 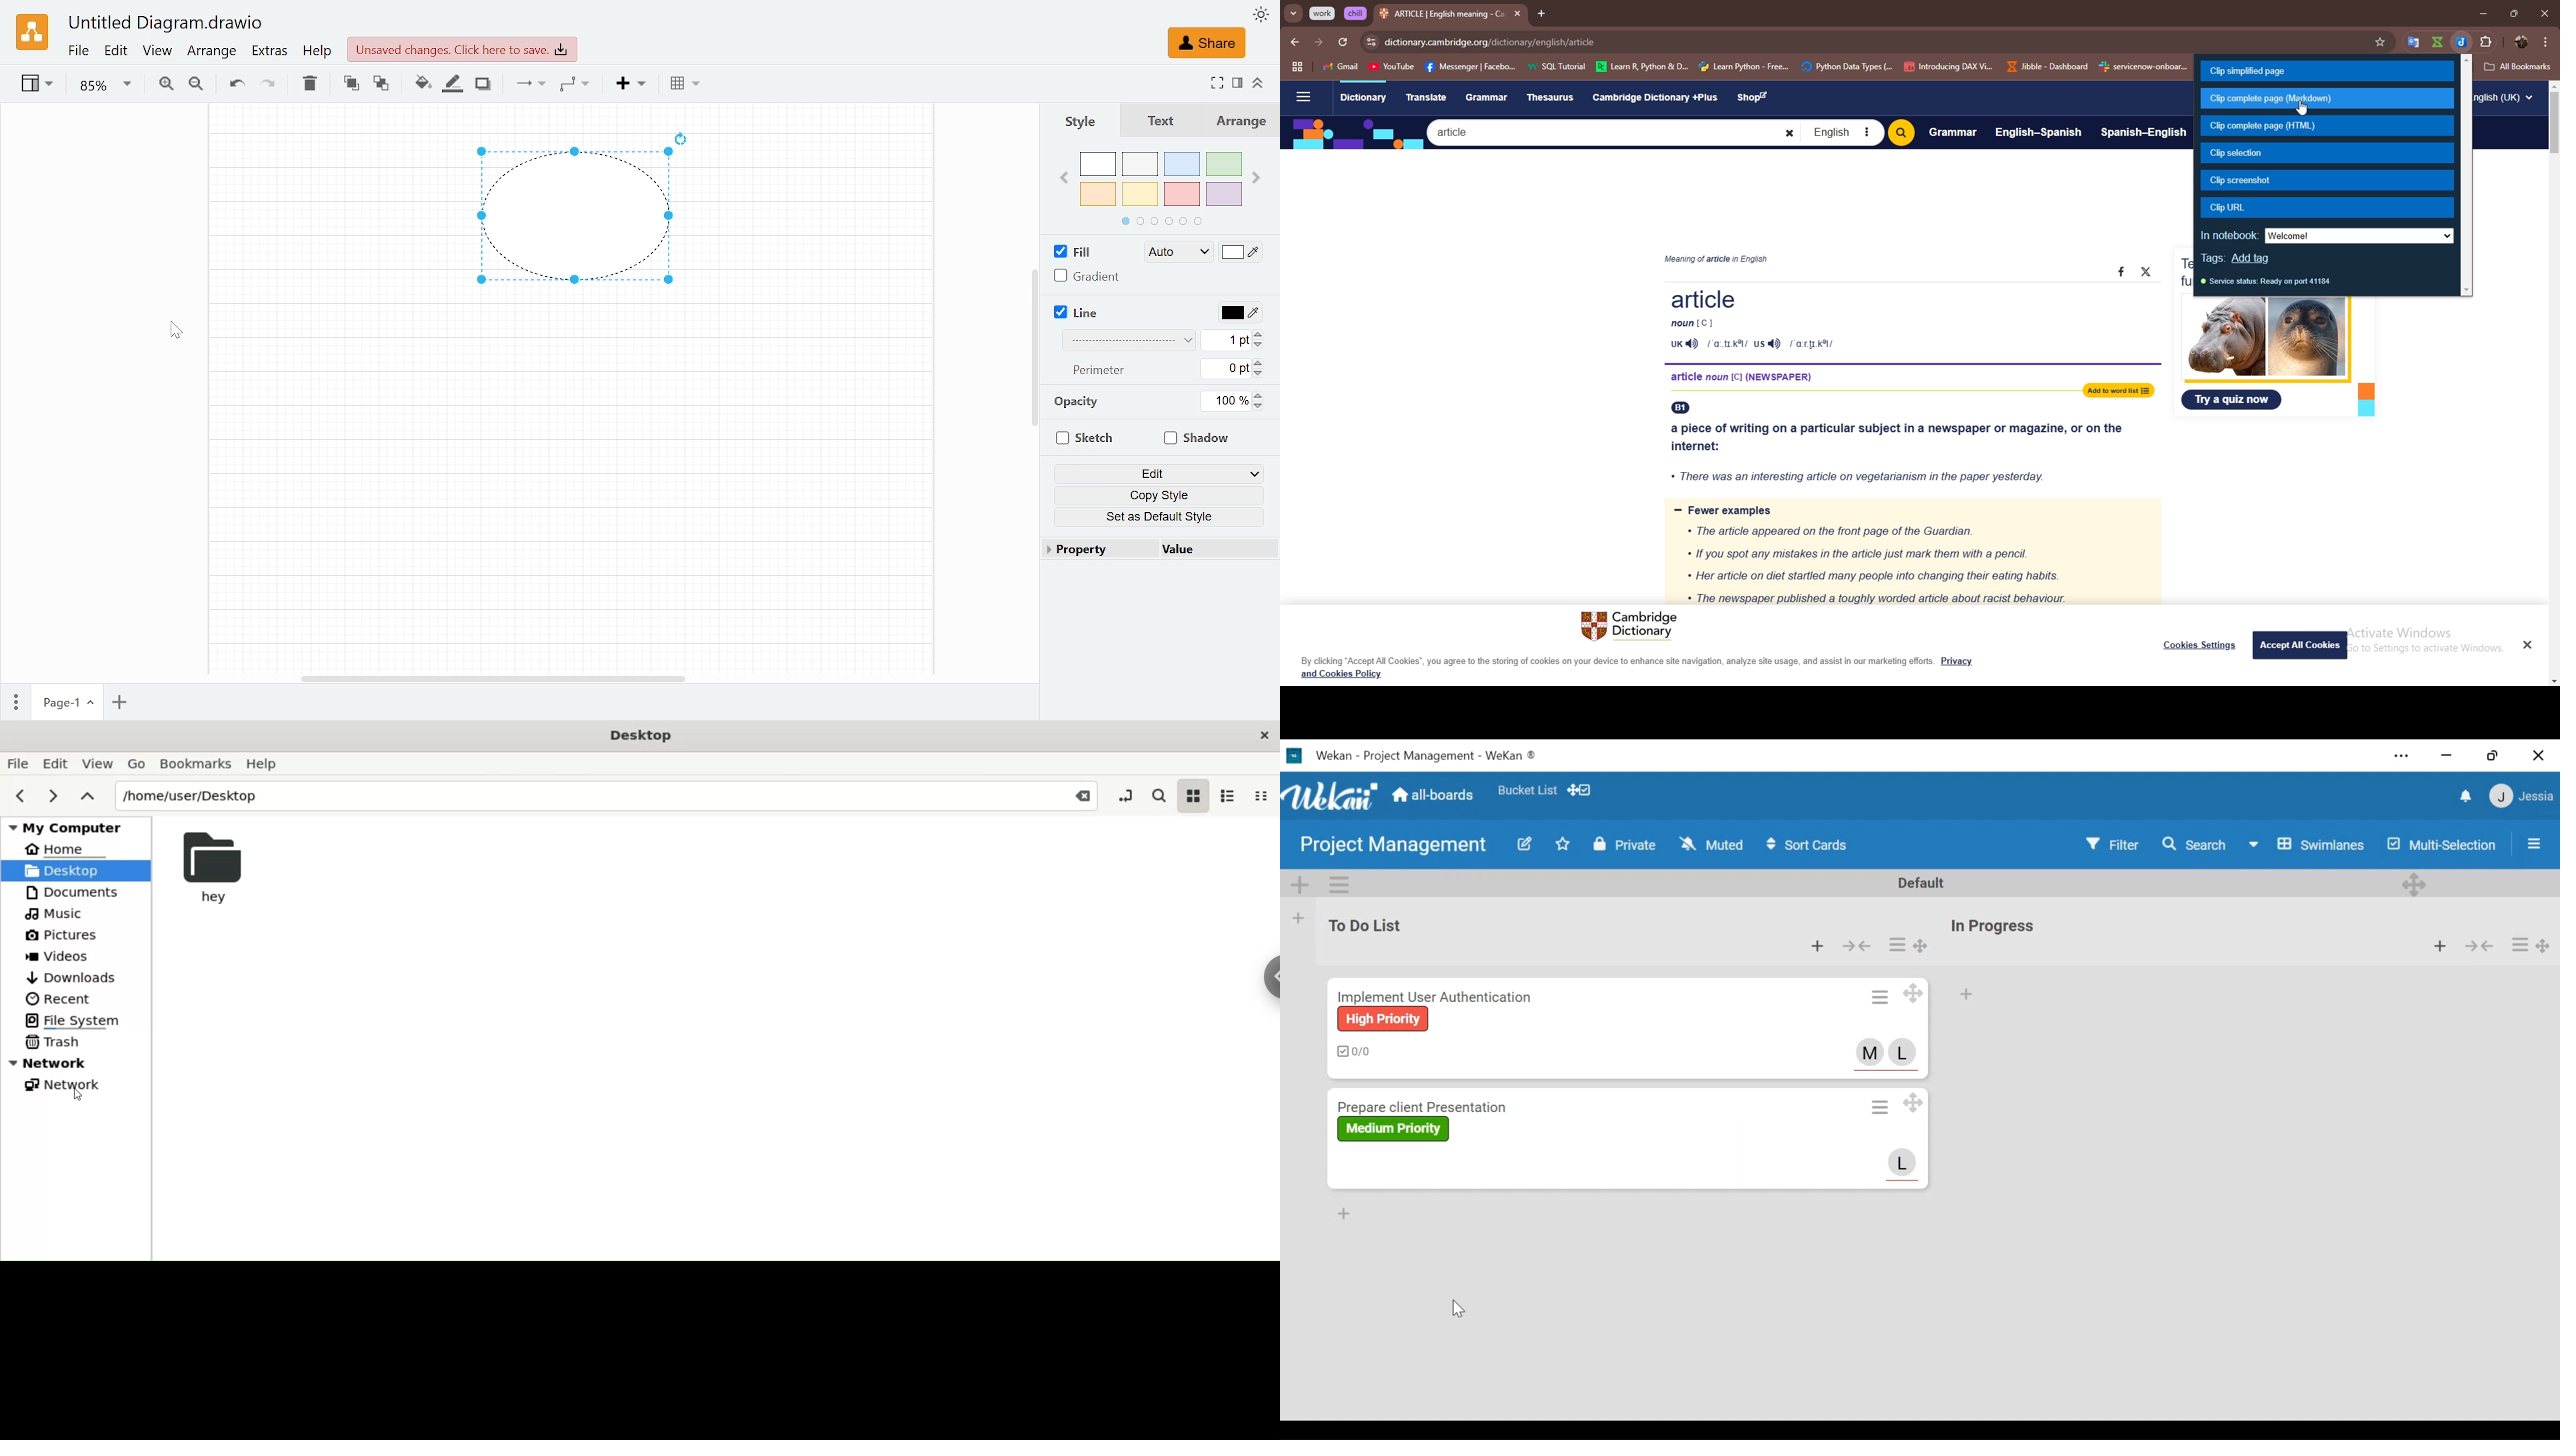 I want to click on search tabs, so click(x=1294, y=14).